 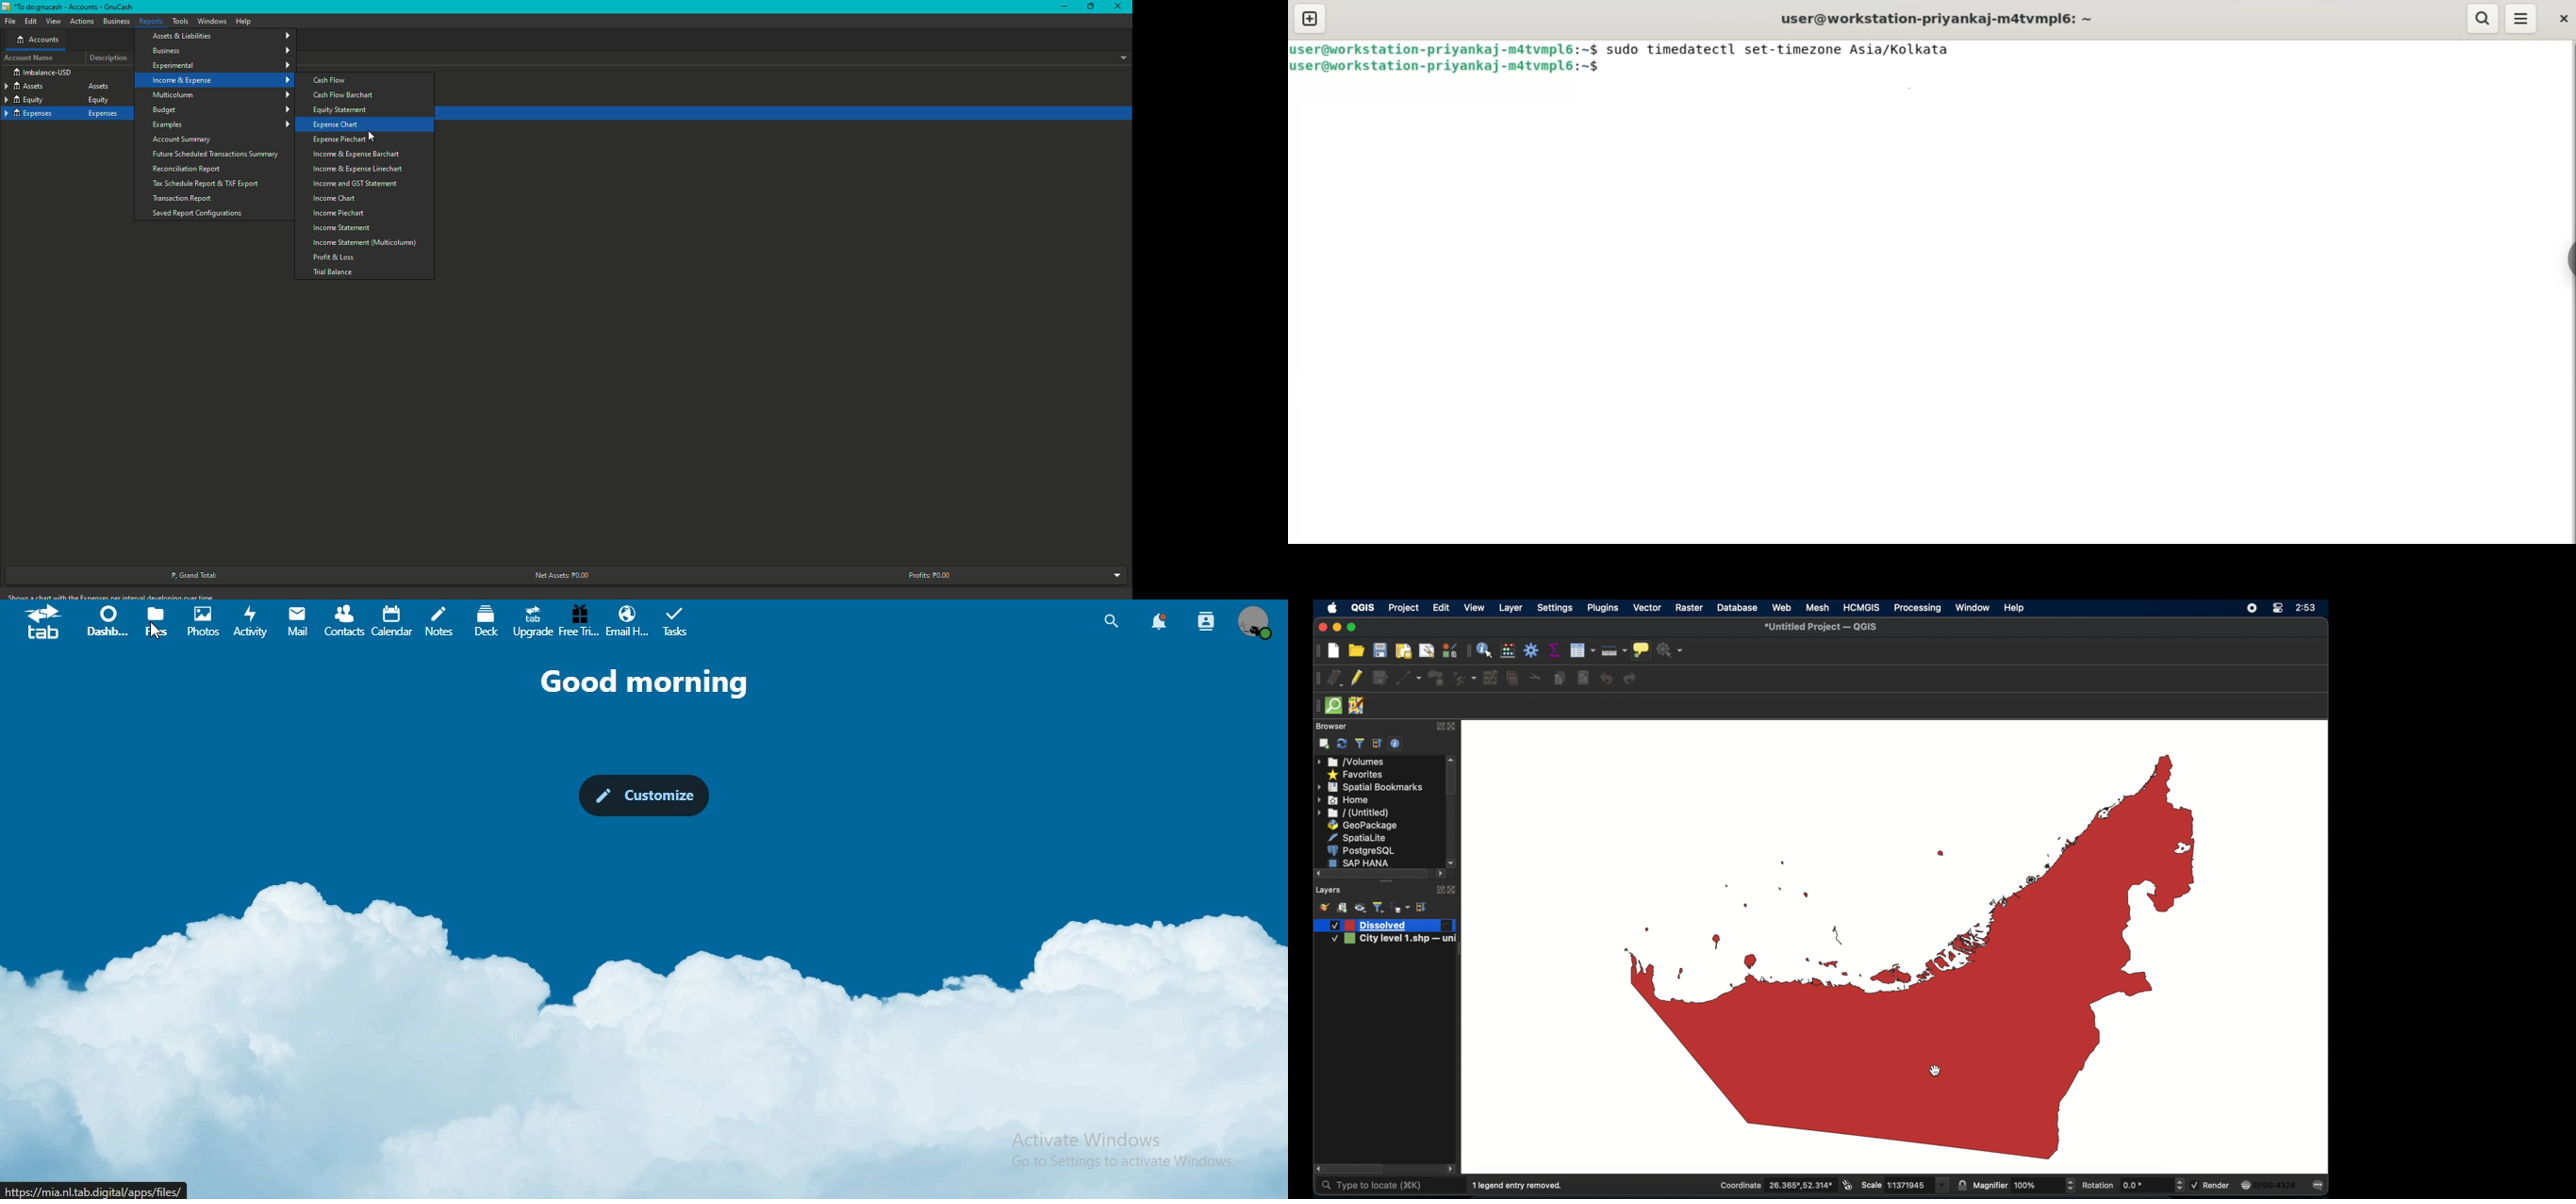 What do you see at coordinates (1648, 608) in the screenshot?
I see `vector selected` at bounding box center [1648, 608].